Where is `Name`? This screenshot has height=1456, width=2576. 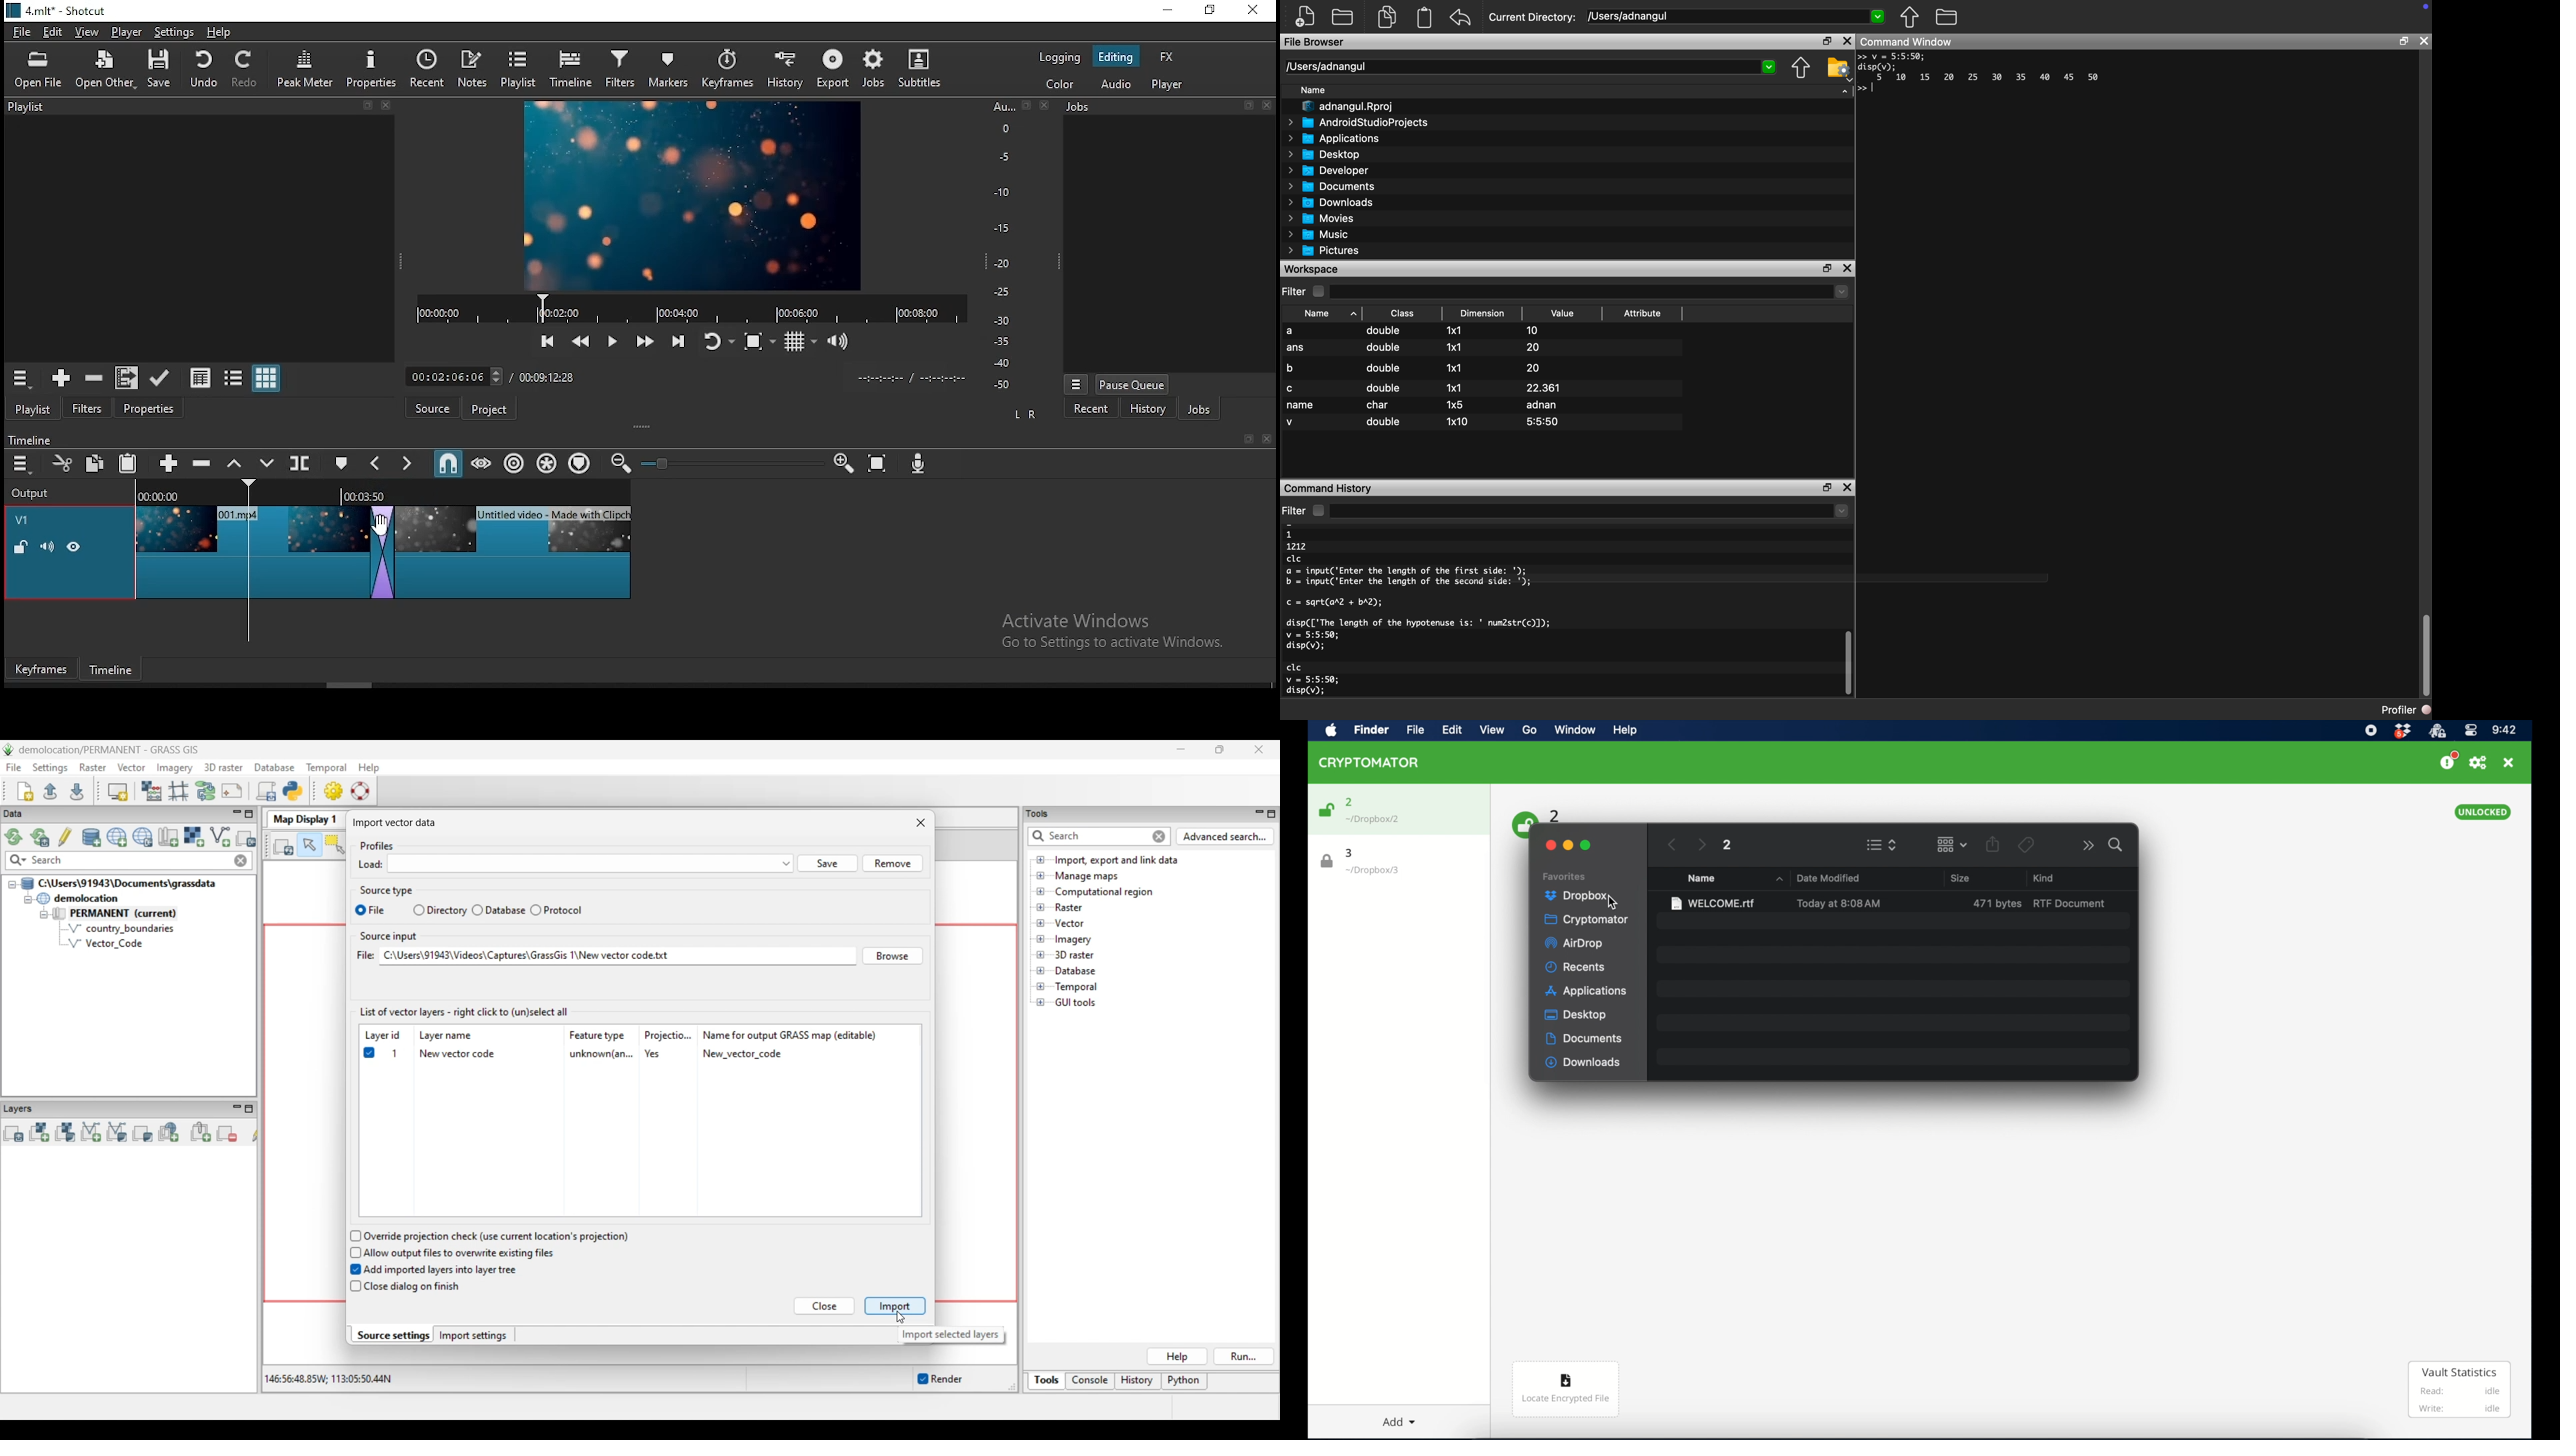
Name is located at coordinates (1328, 314).